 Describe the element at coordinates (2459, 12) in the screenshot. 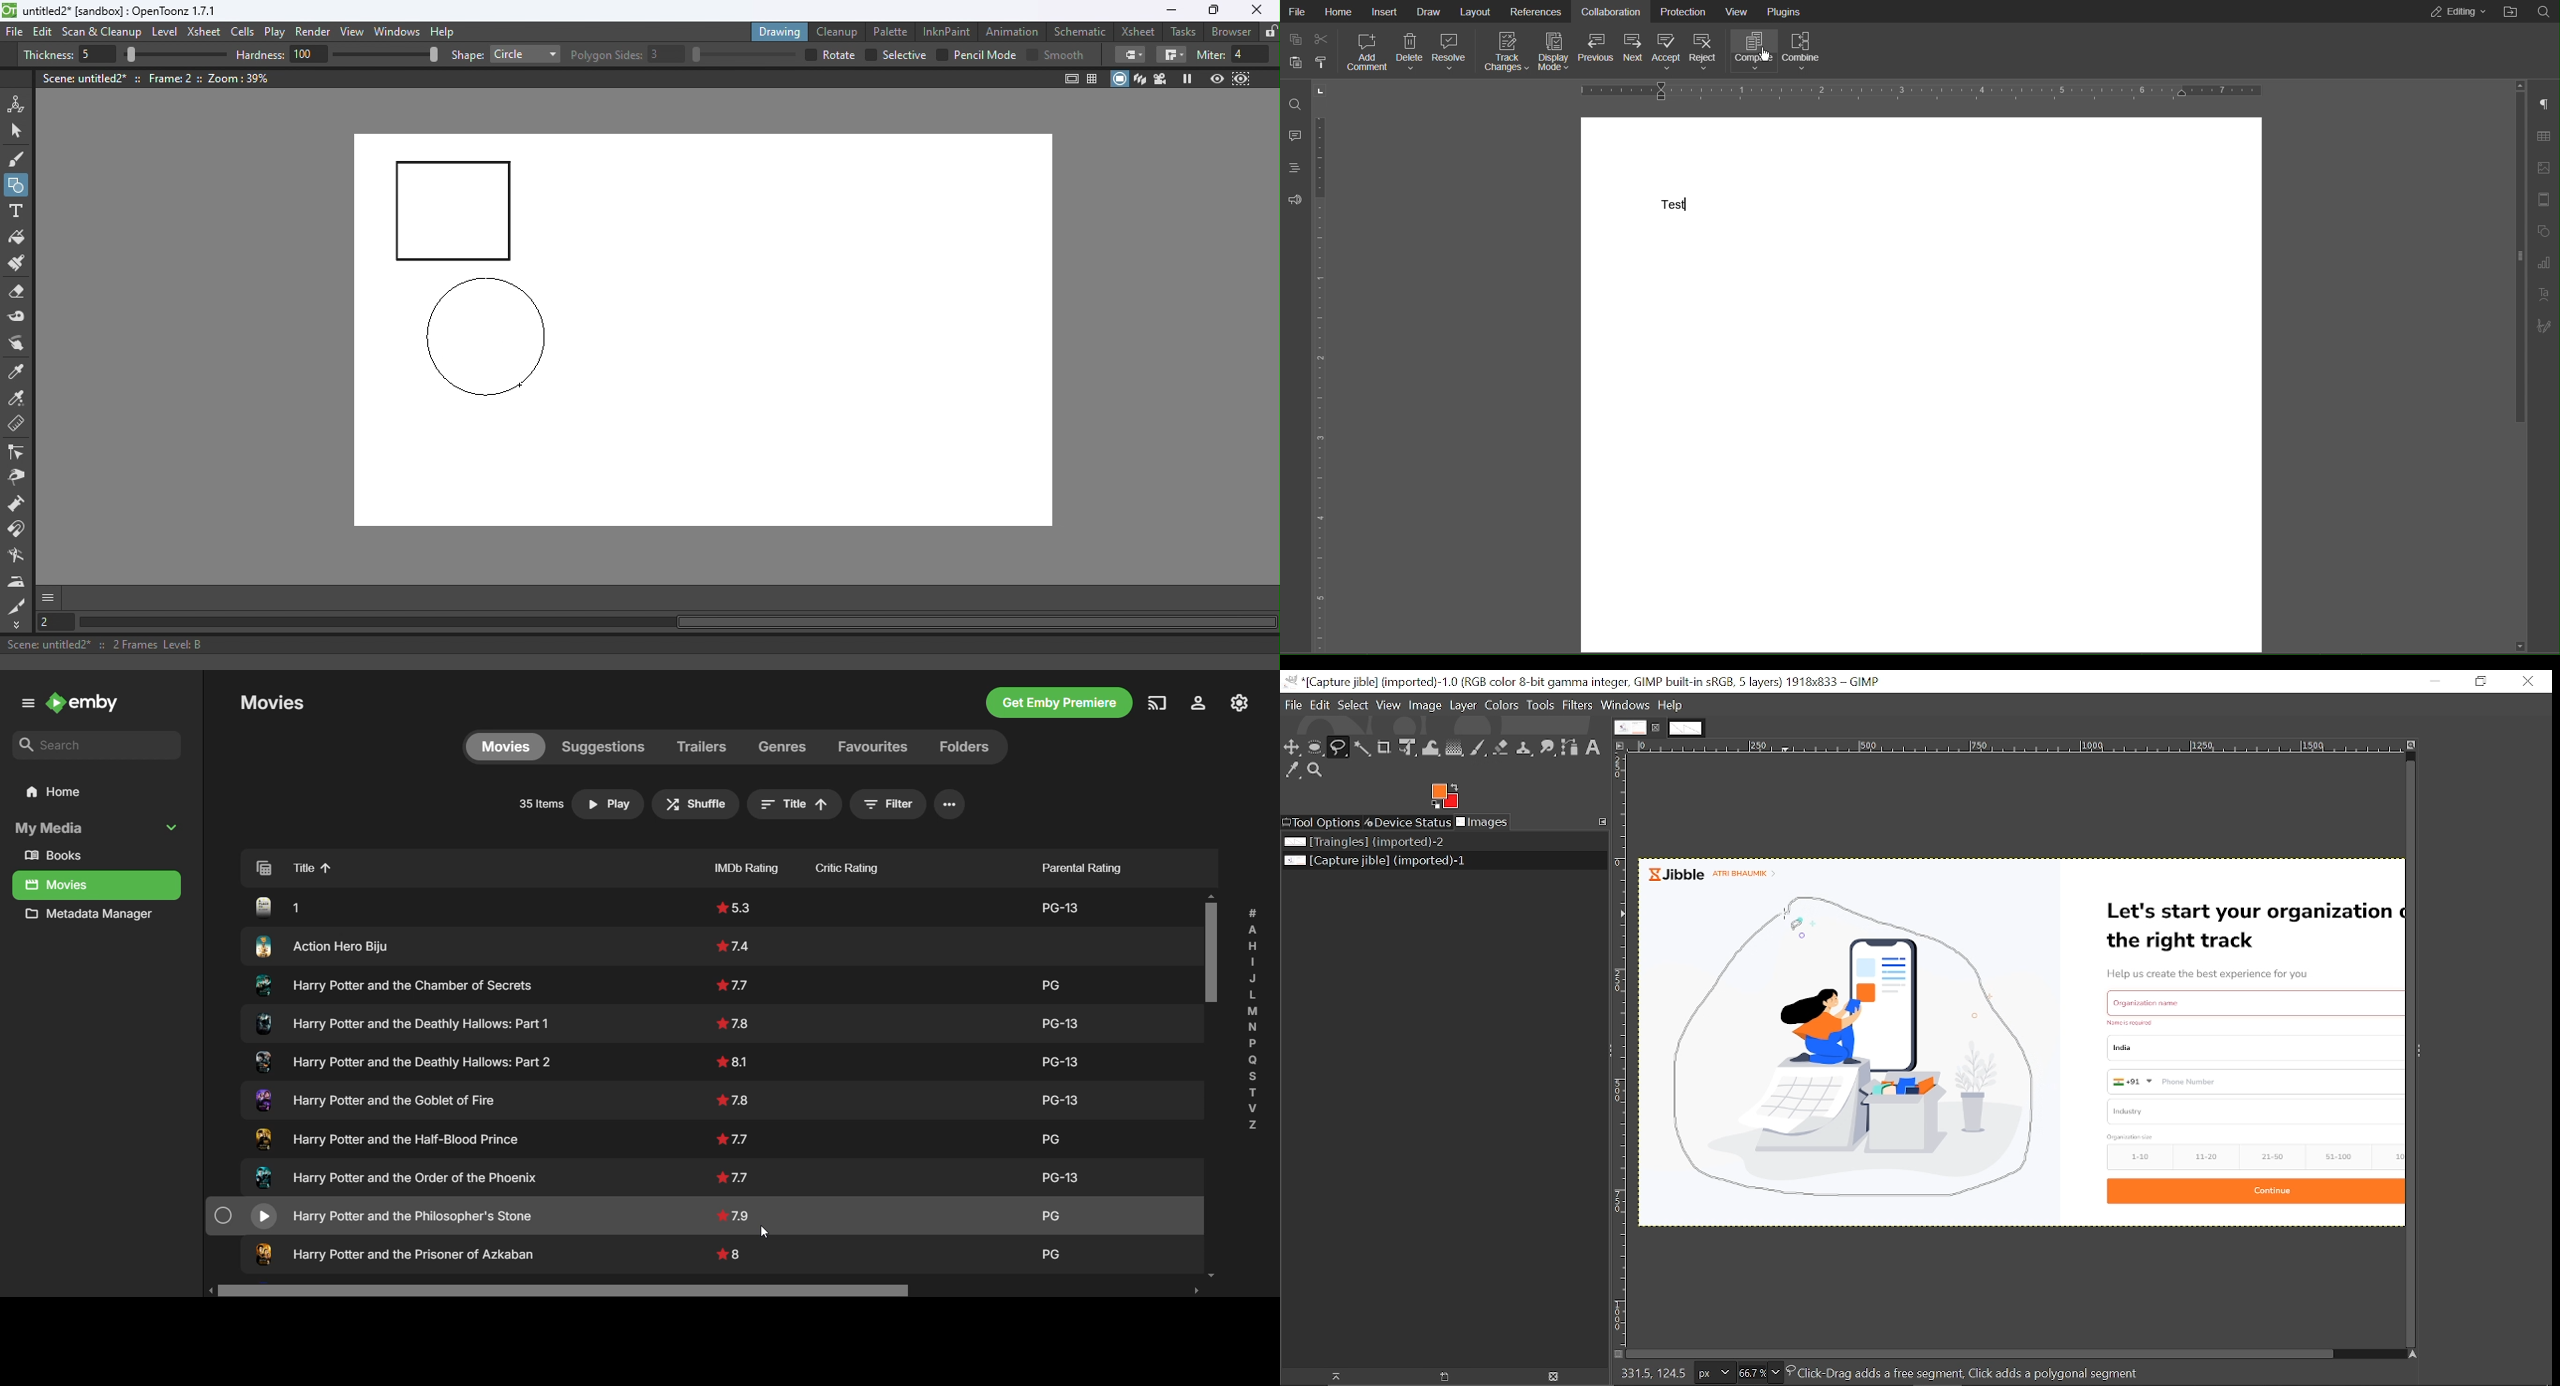

I see `Editing` at that location.